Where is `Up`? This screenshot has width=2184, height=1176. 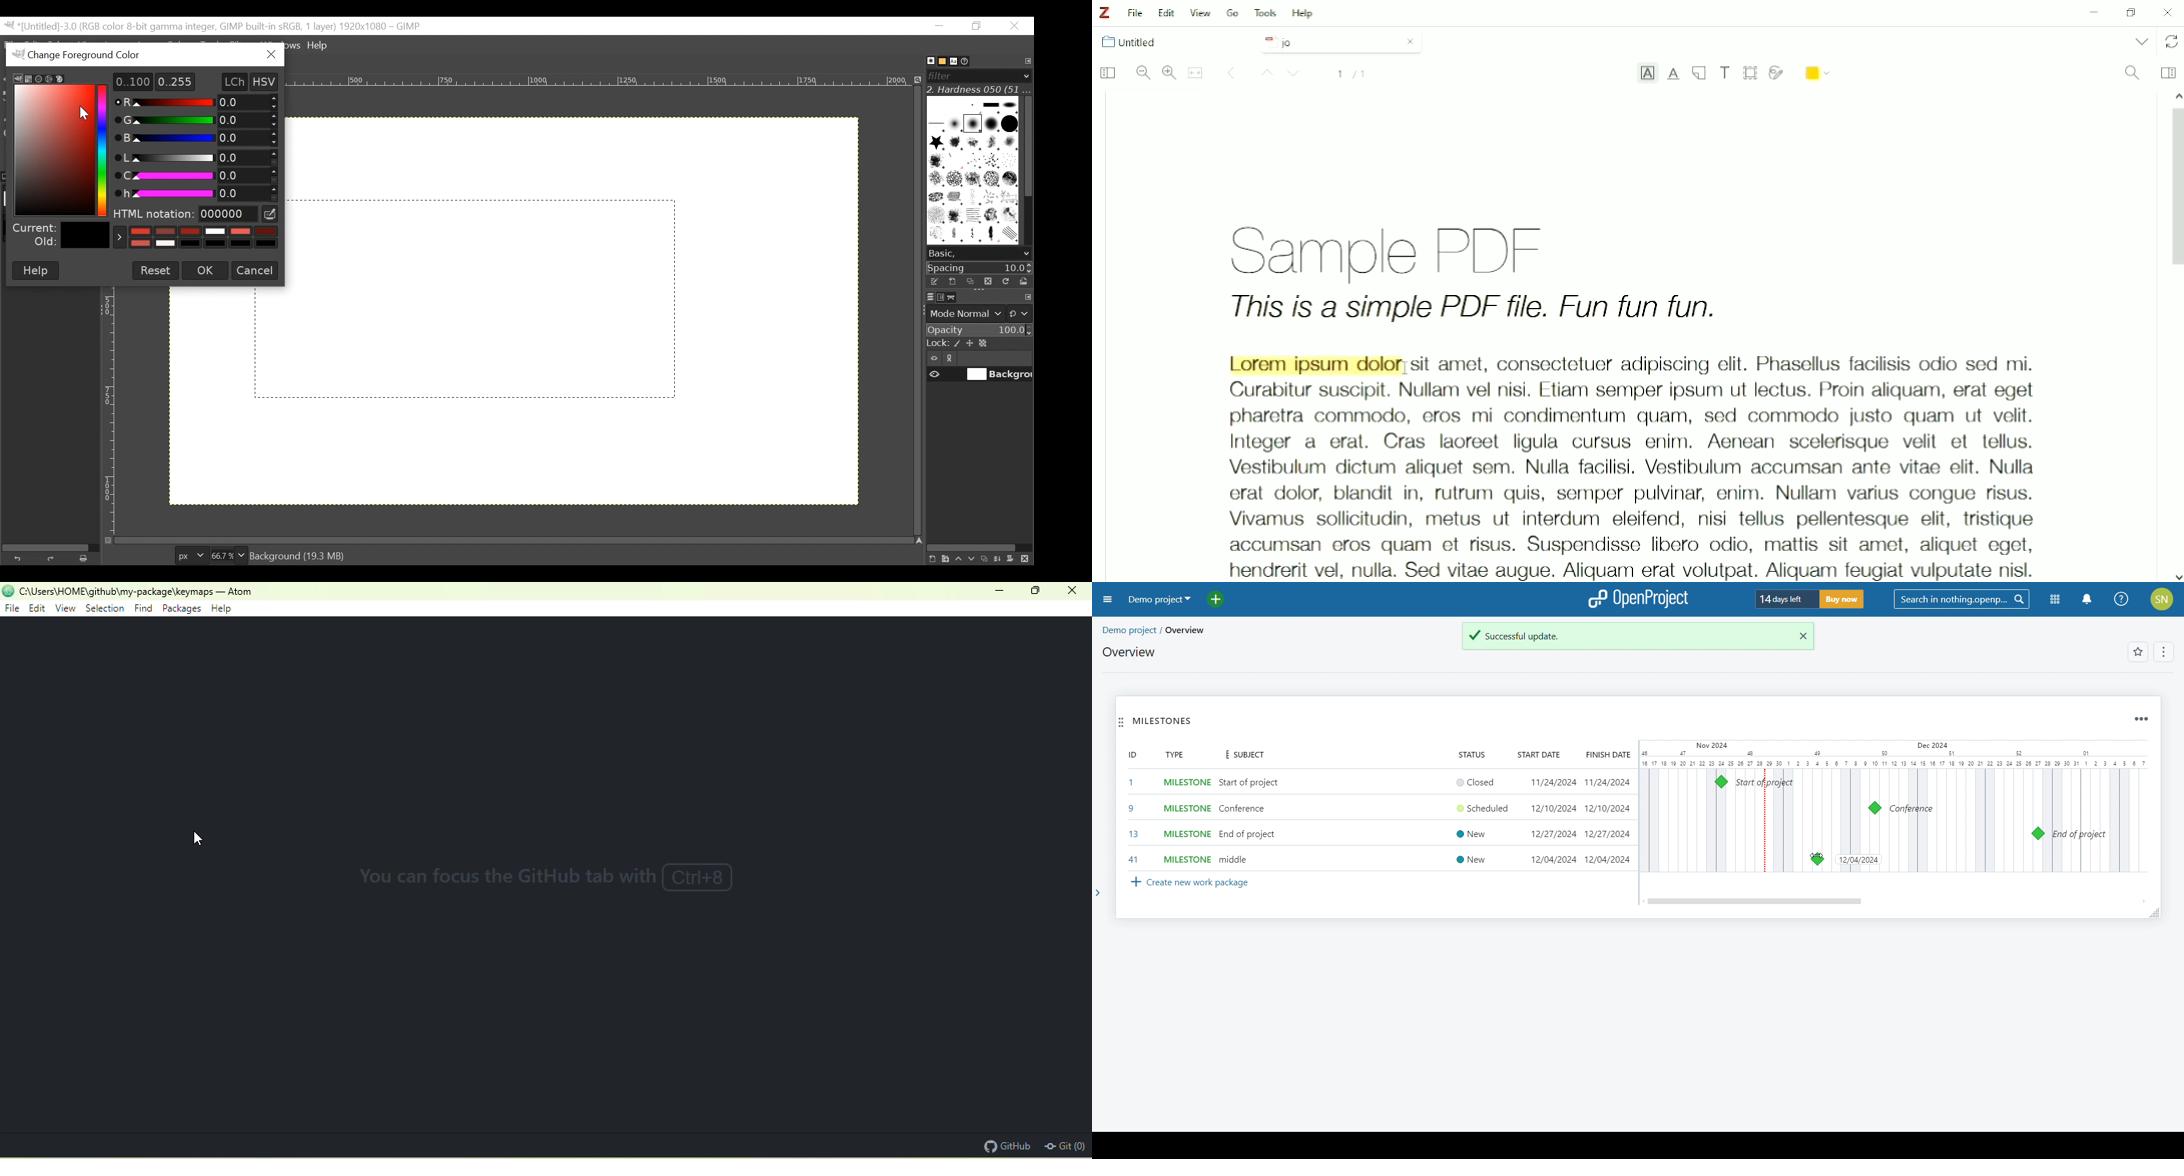 Up is located at coordinates (1264, 74).